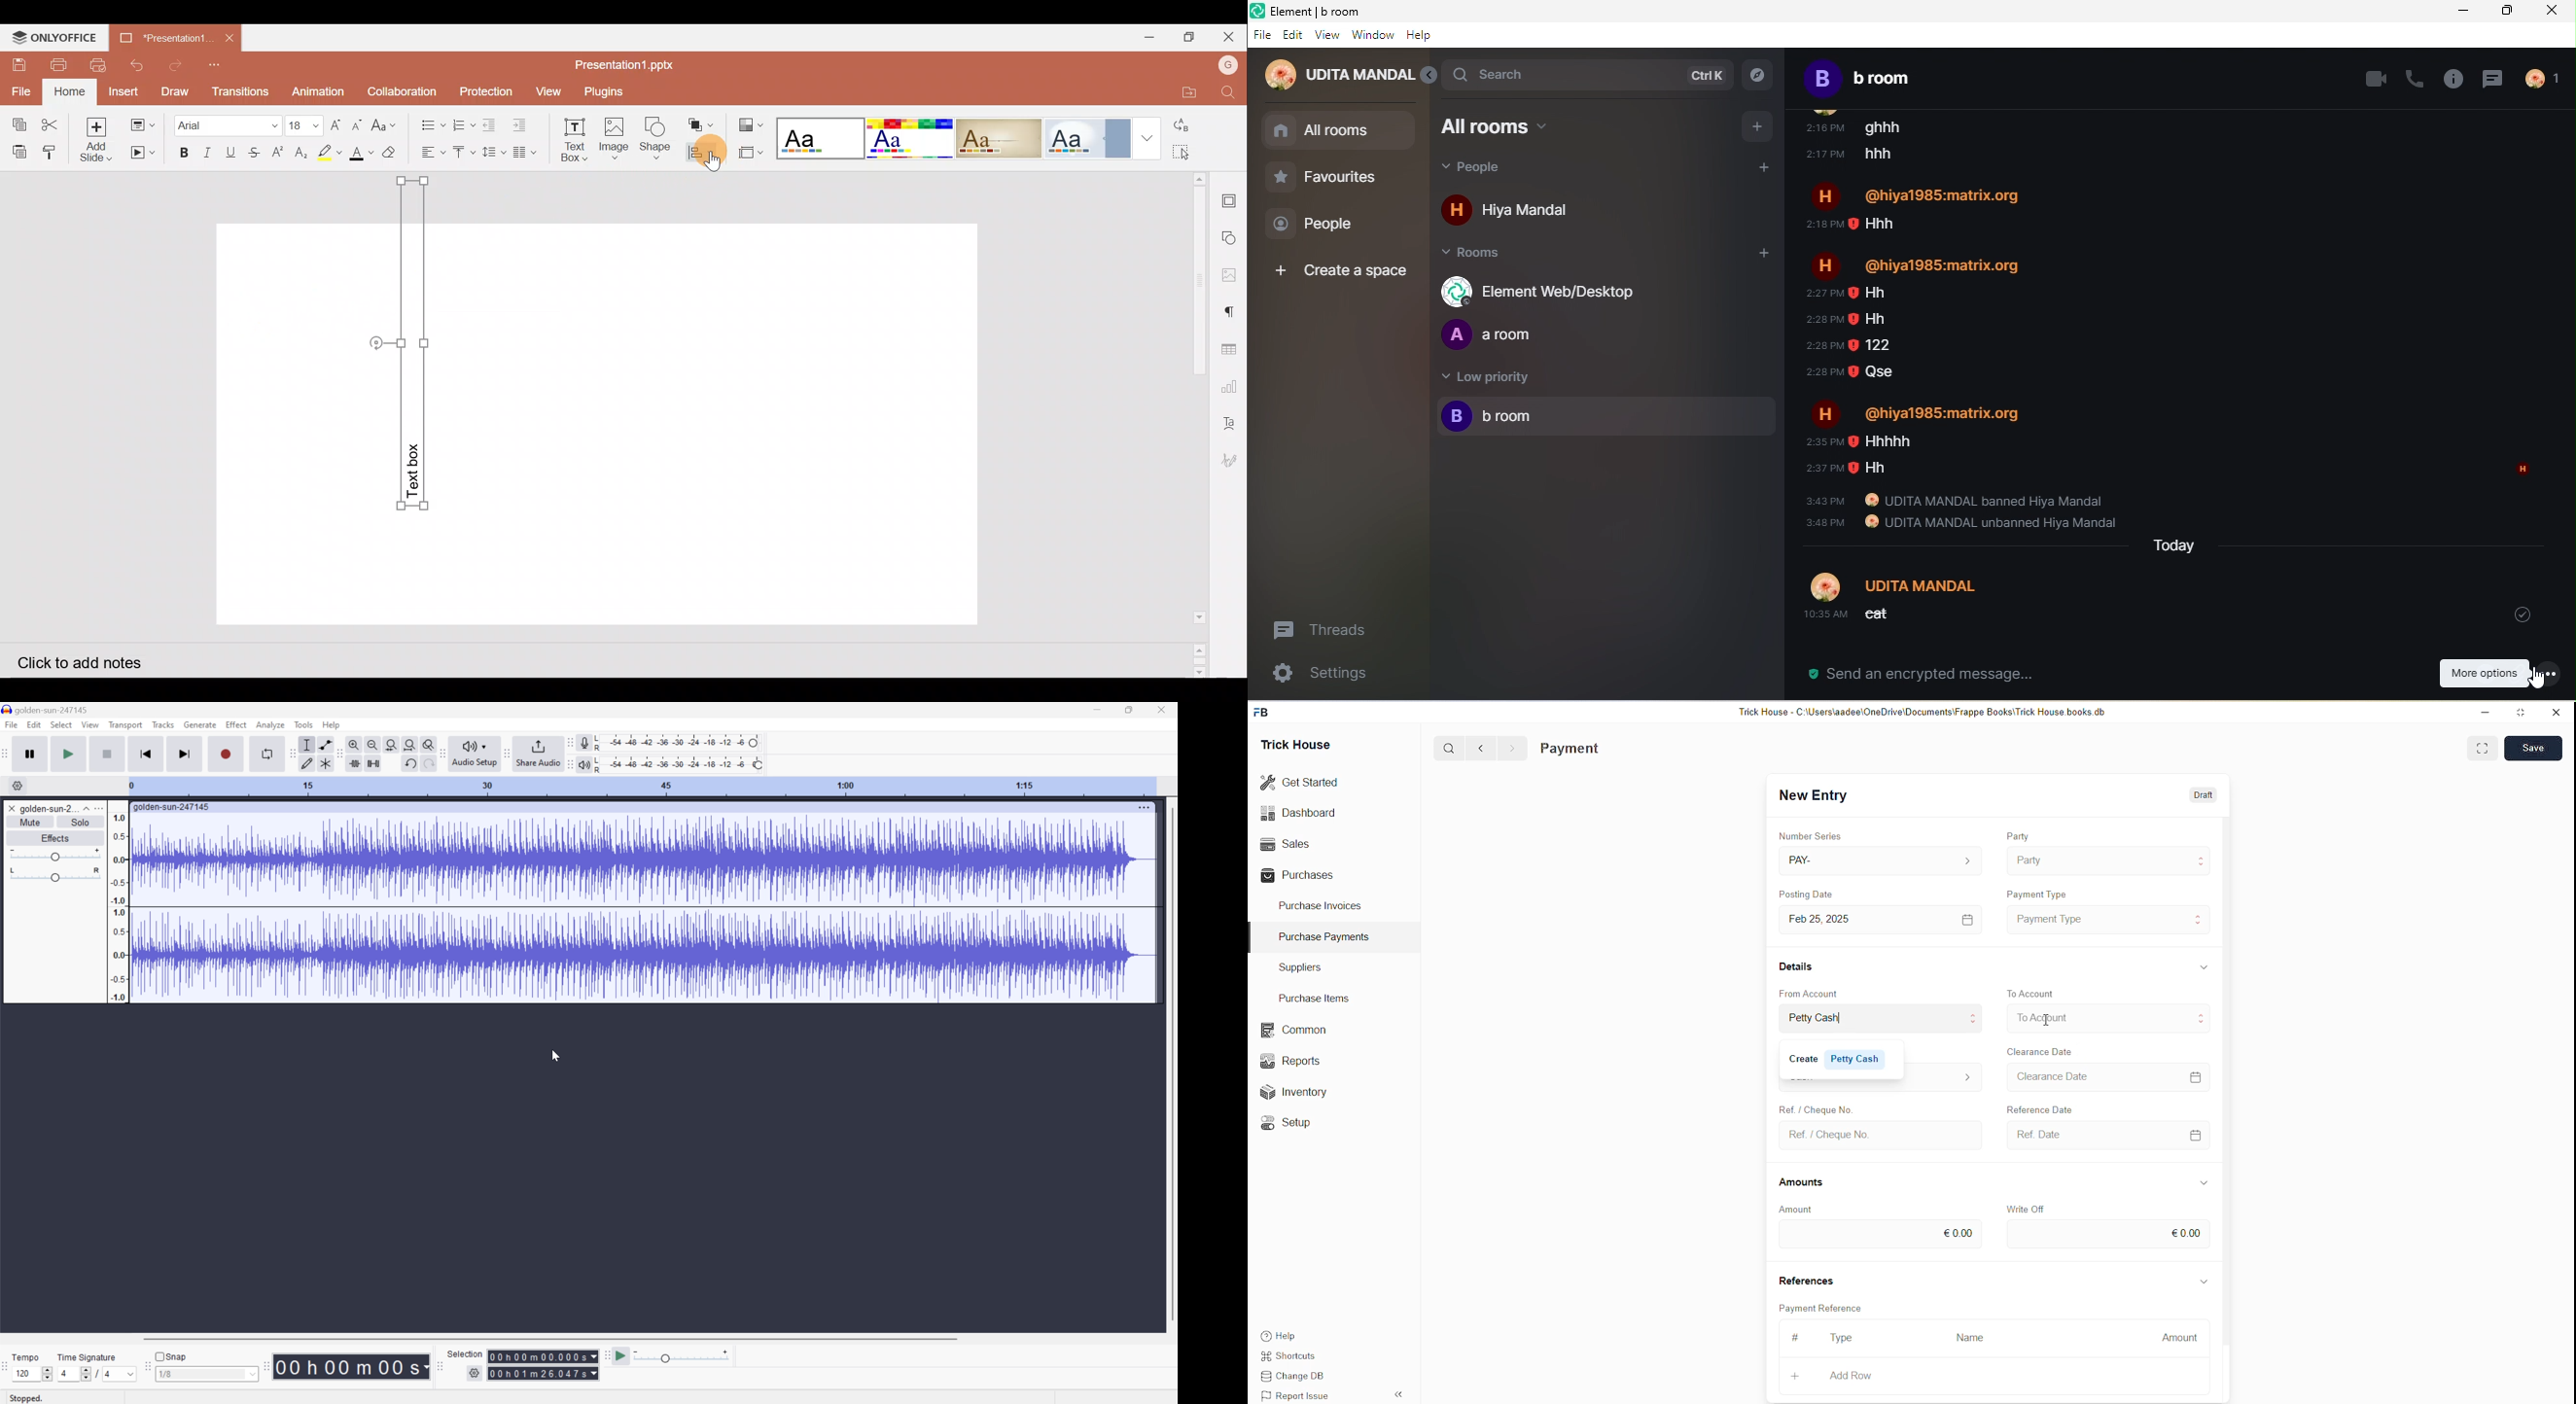 The height and width of the screenshot is (1428, 2576). Describe the element at coordinates (1233, 275) in the screenshot. I see `Image settings` at that location.